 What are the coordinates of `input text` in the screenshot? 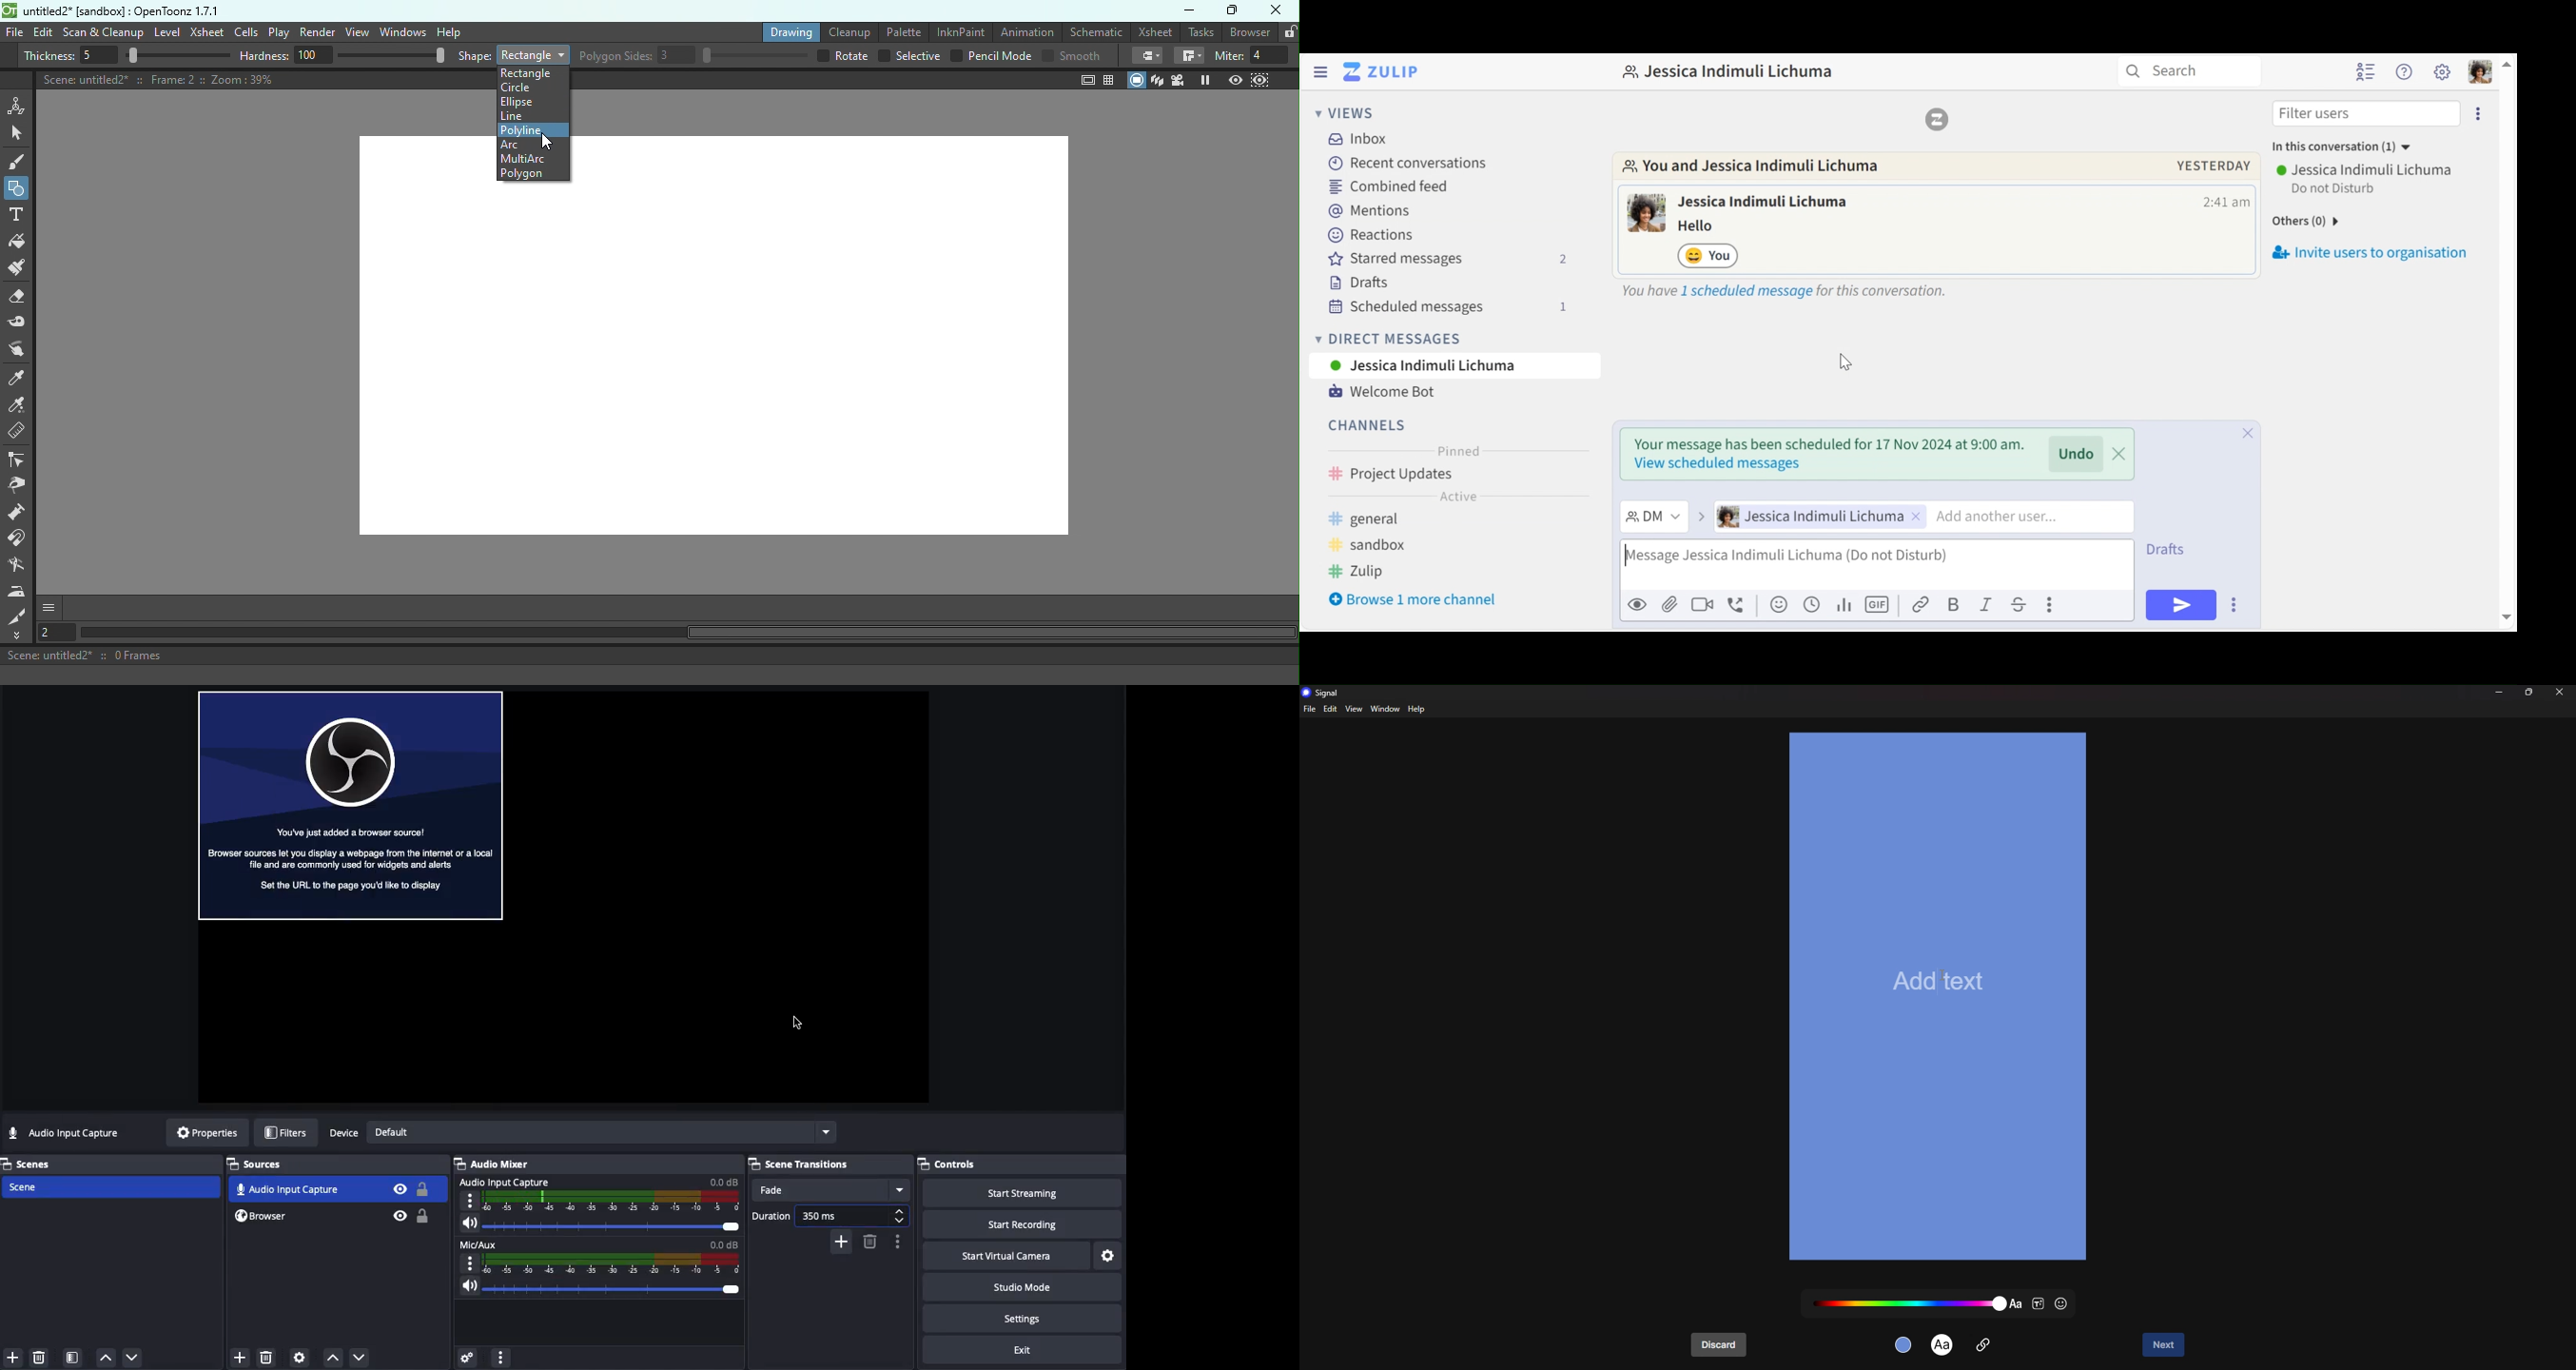 It's located at (1954, 977).